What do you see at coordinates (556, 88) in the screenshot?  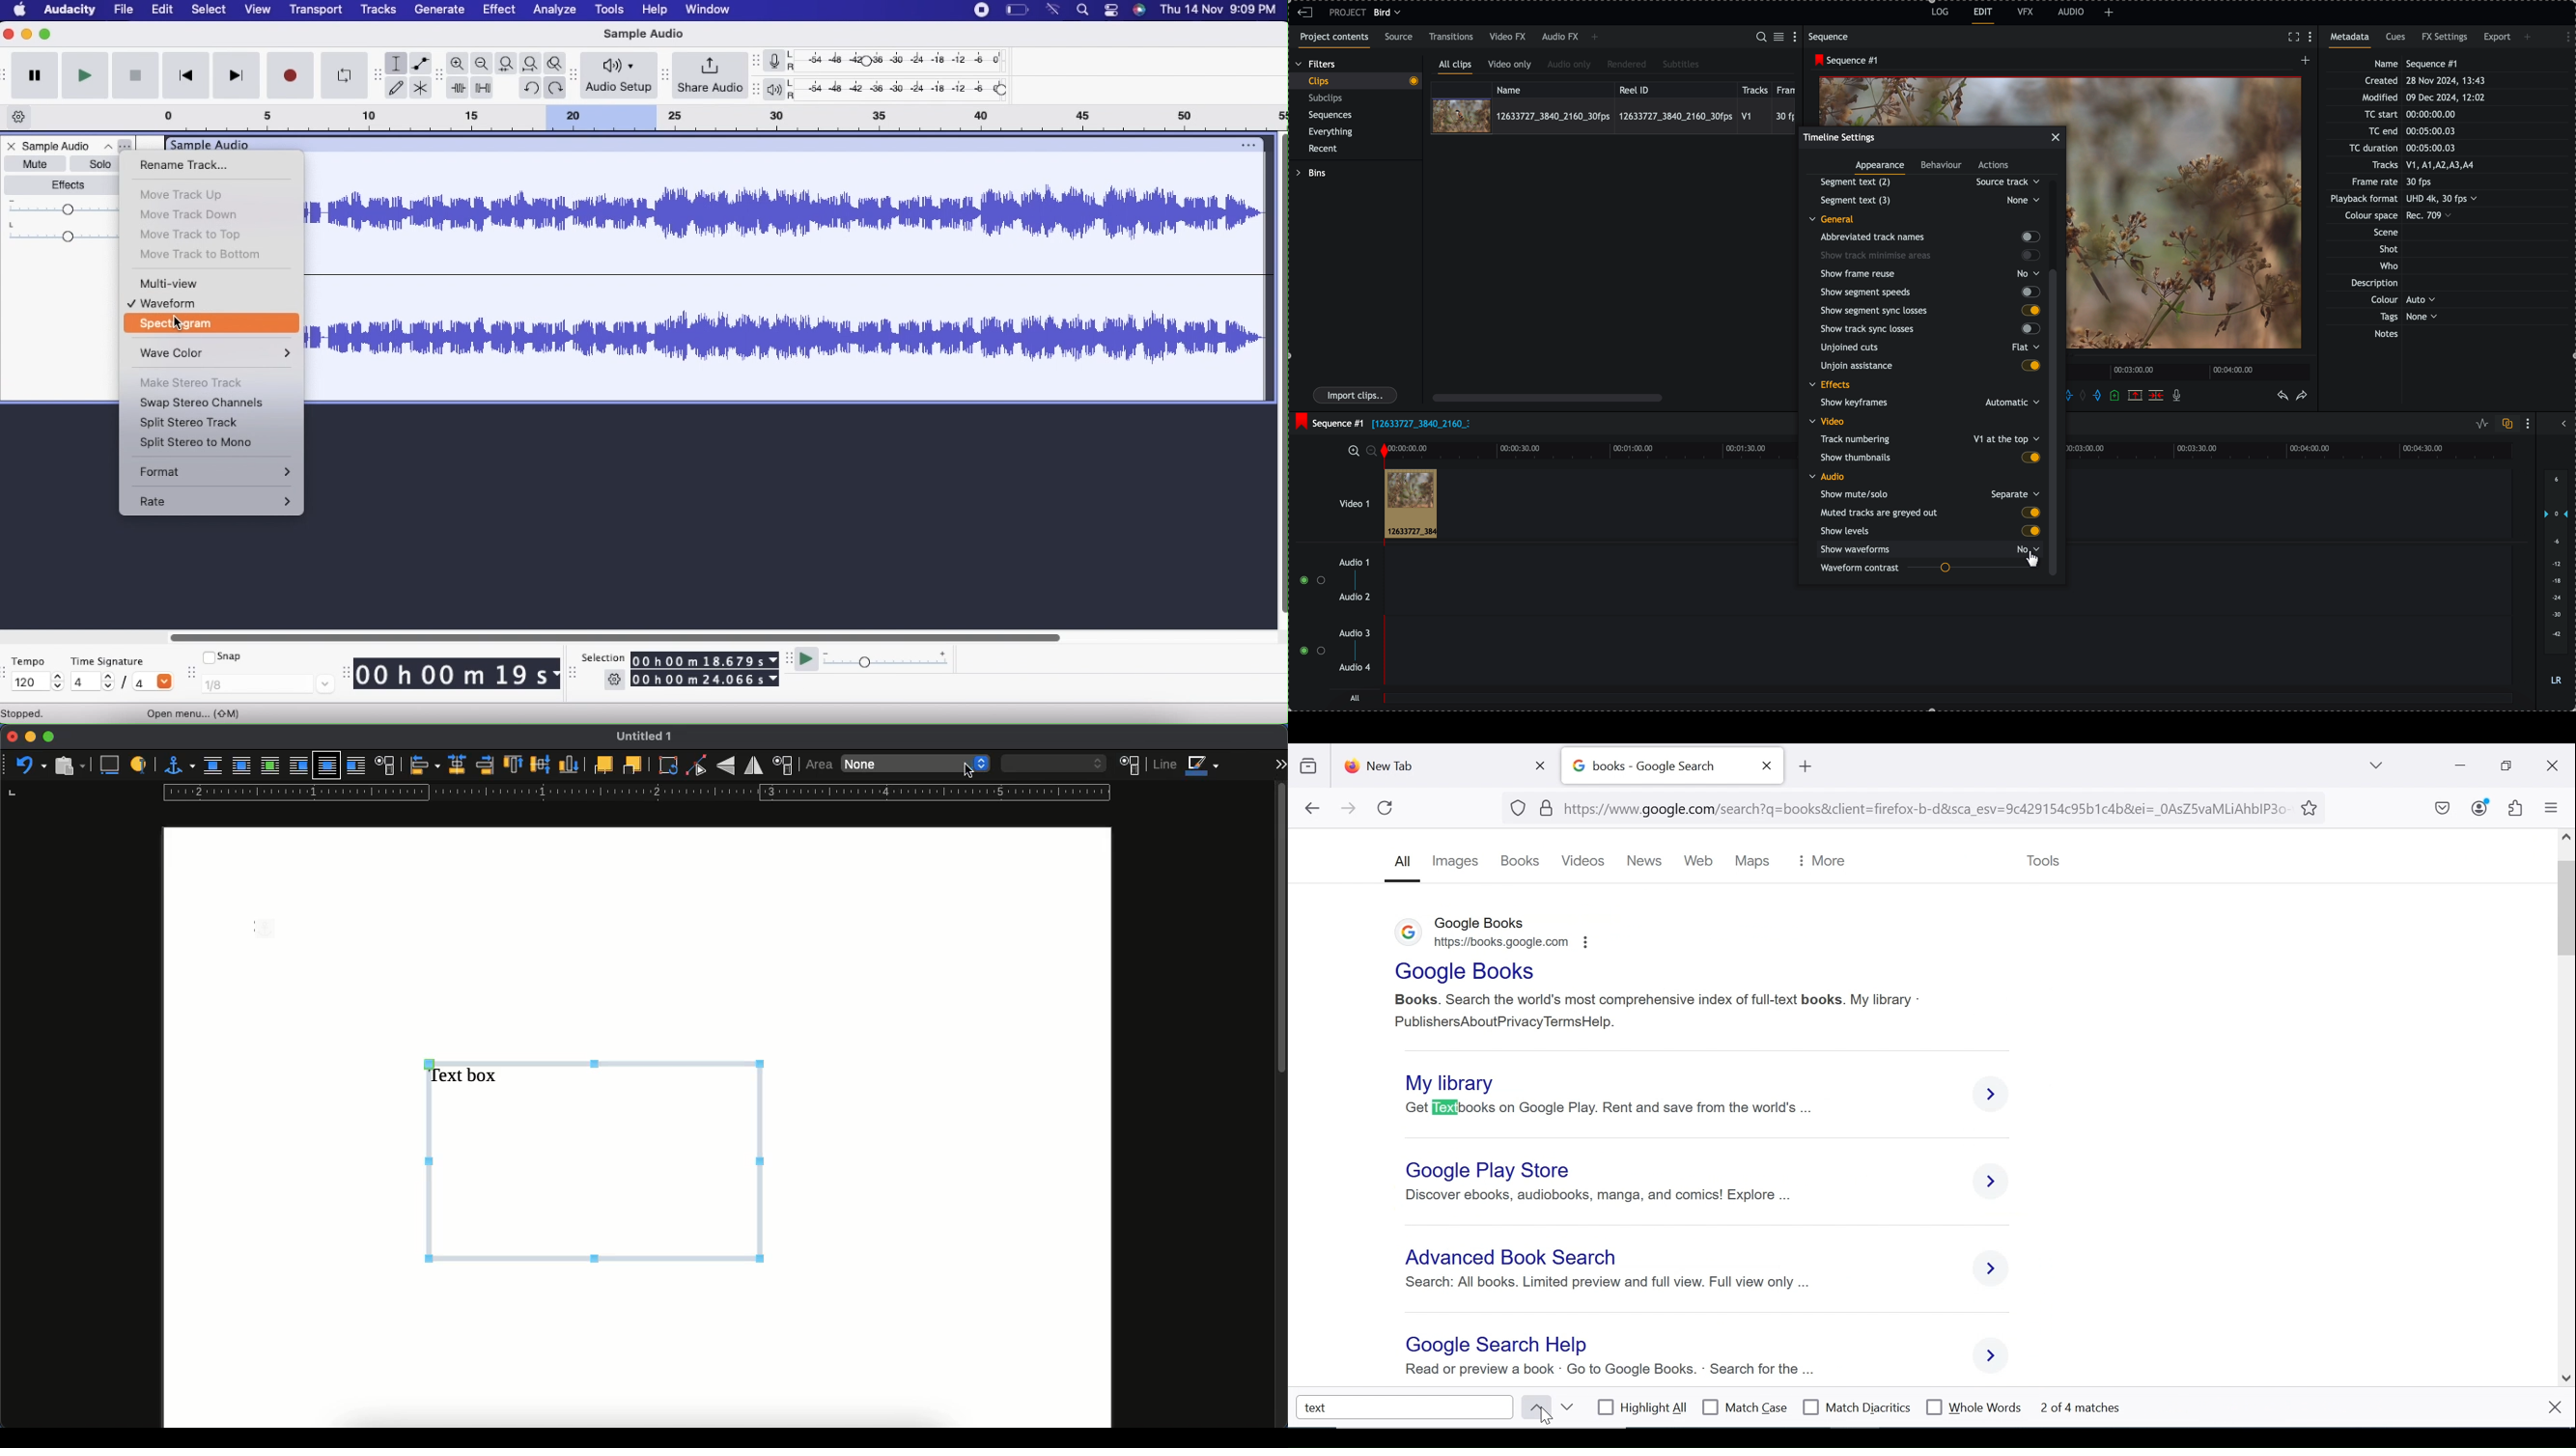 I see `Redo` at bounding box center [556, 88].